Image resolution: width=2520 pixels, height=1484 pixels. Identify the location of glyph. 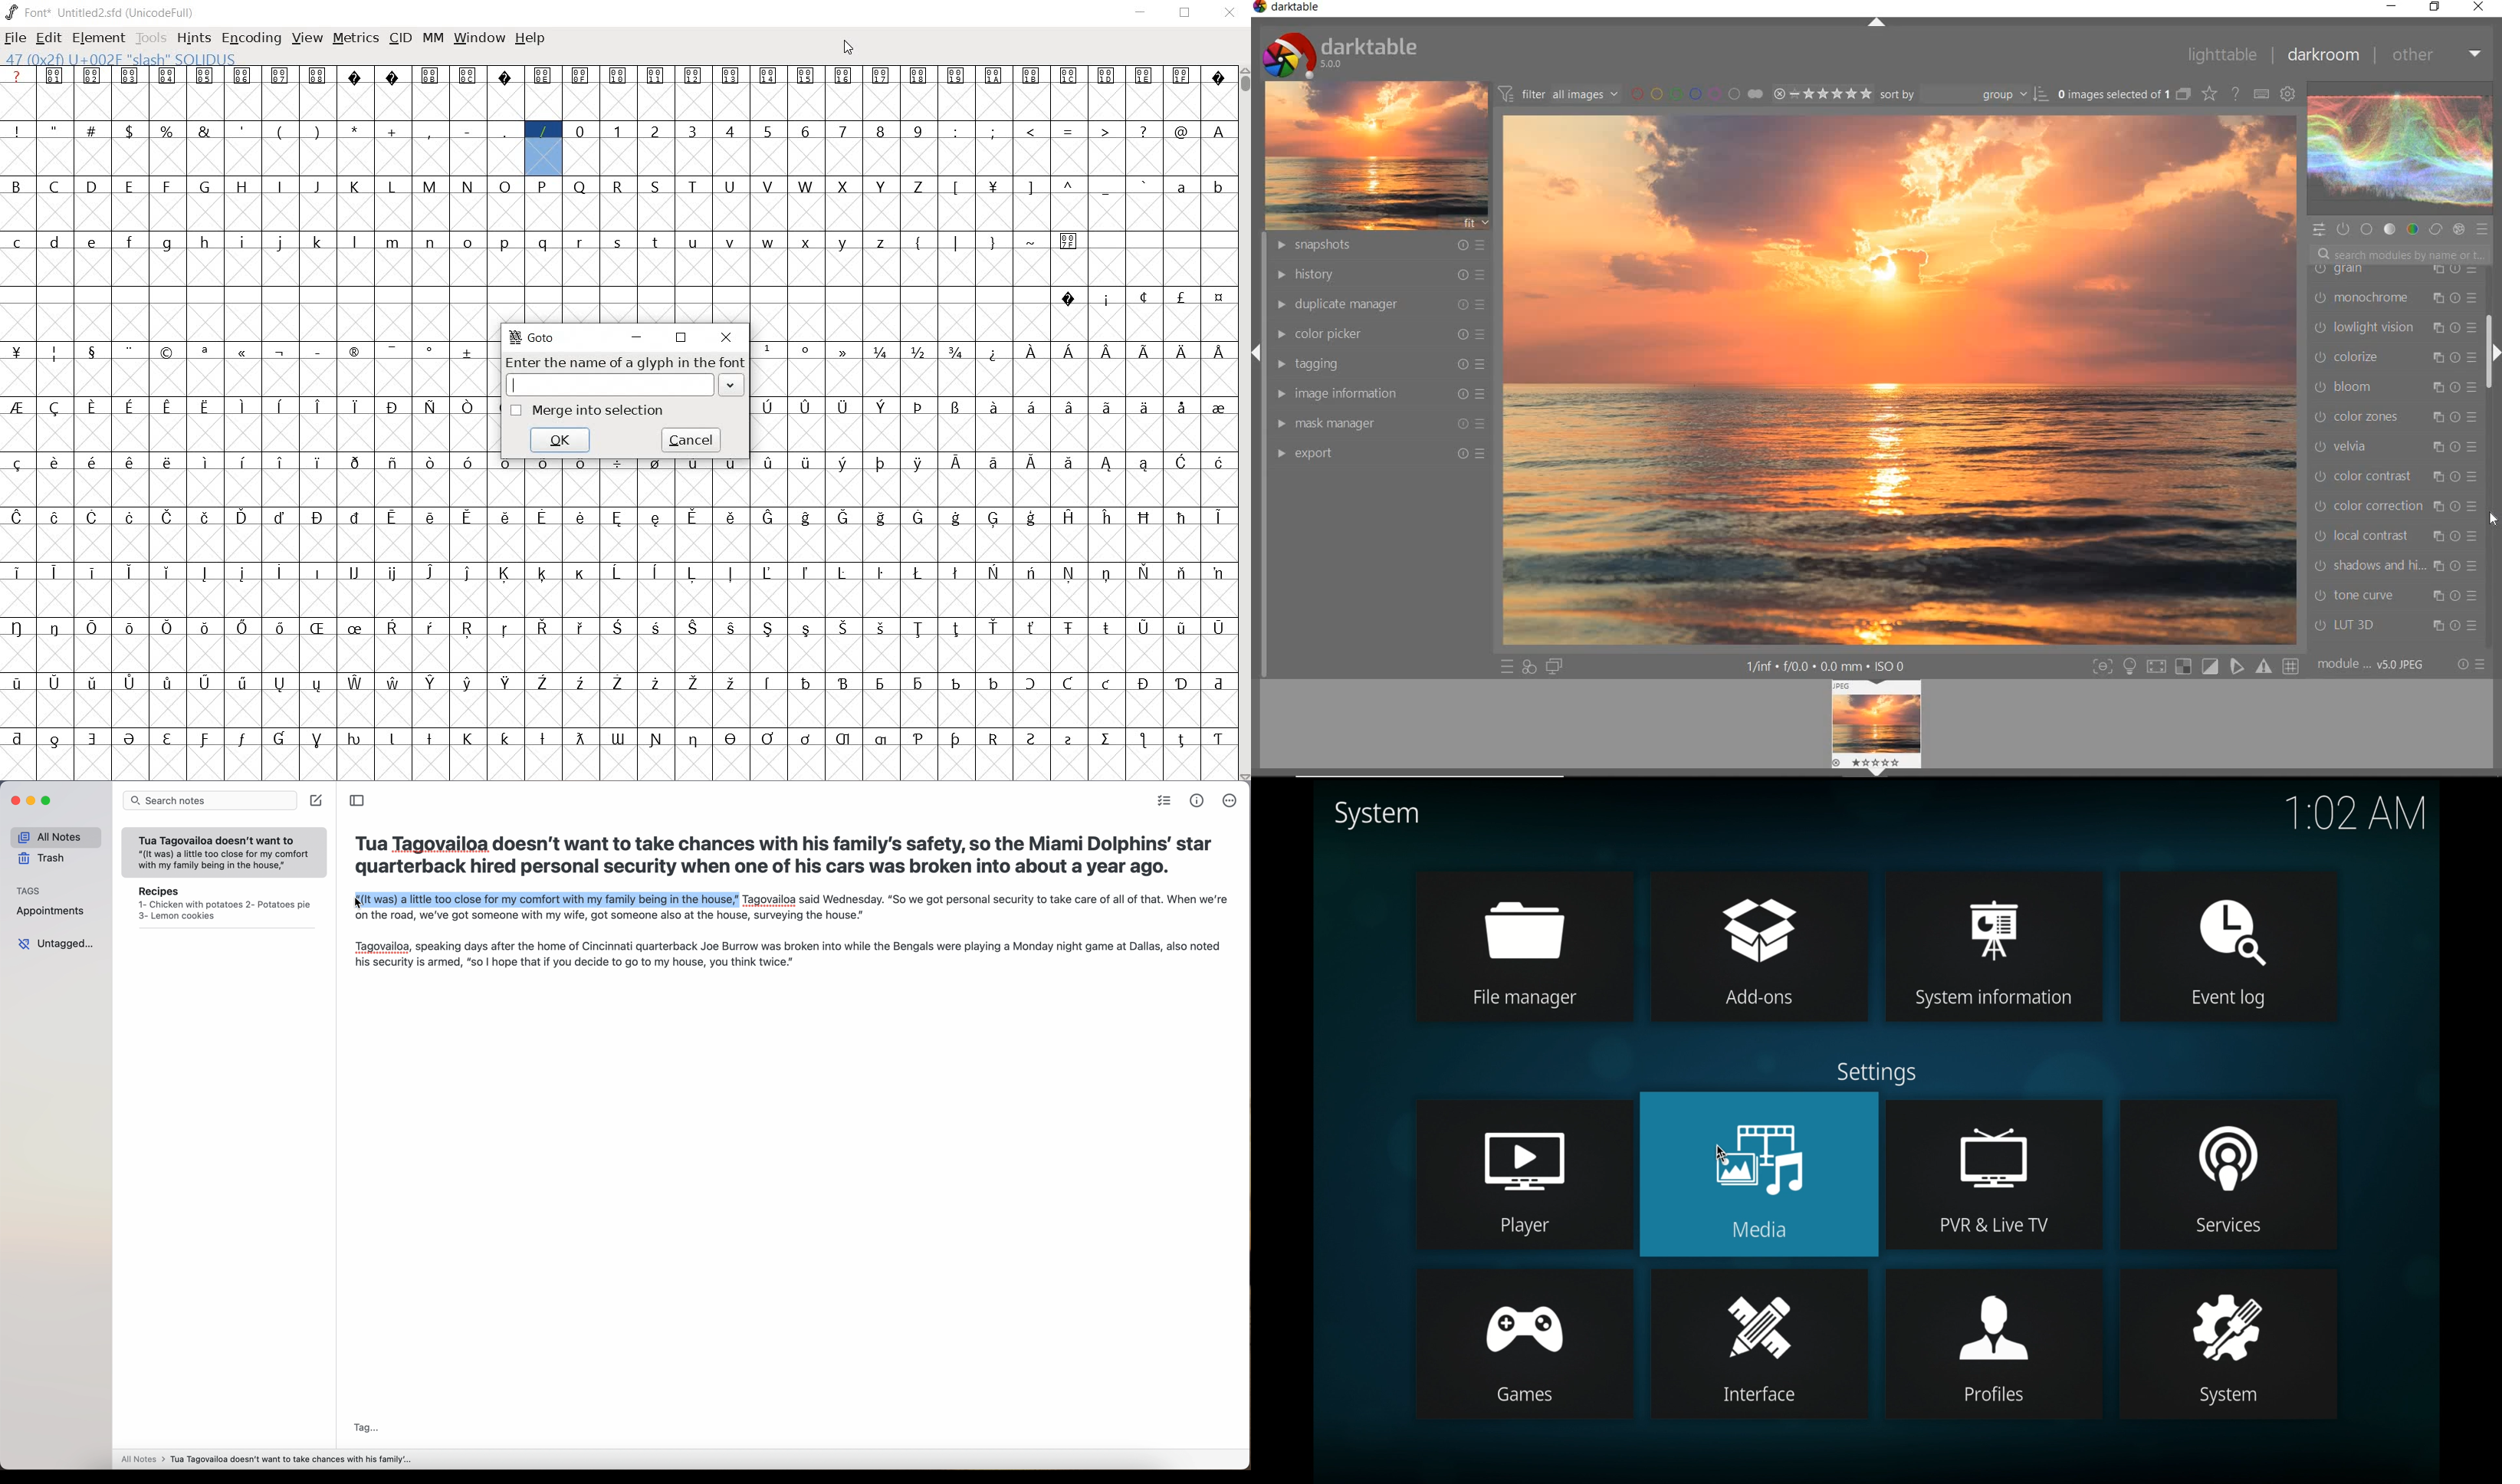
(129, 462).